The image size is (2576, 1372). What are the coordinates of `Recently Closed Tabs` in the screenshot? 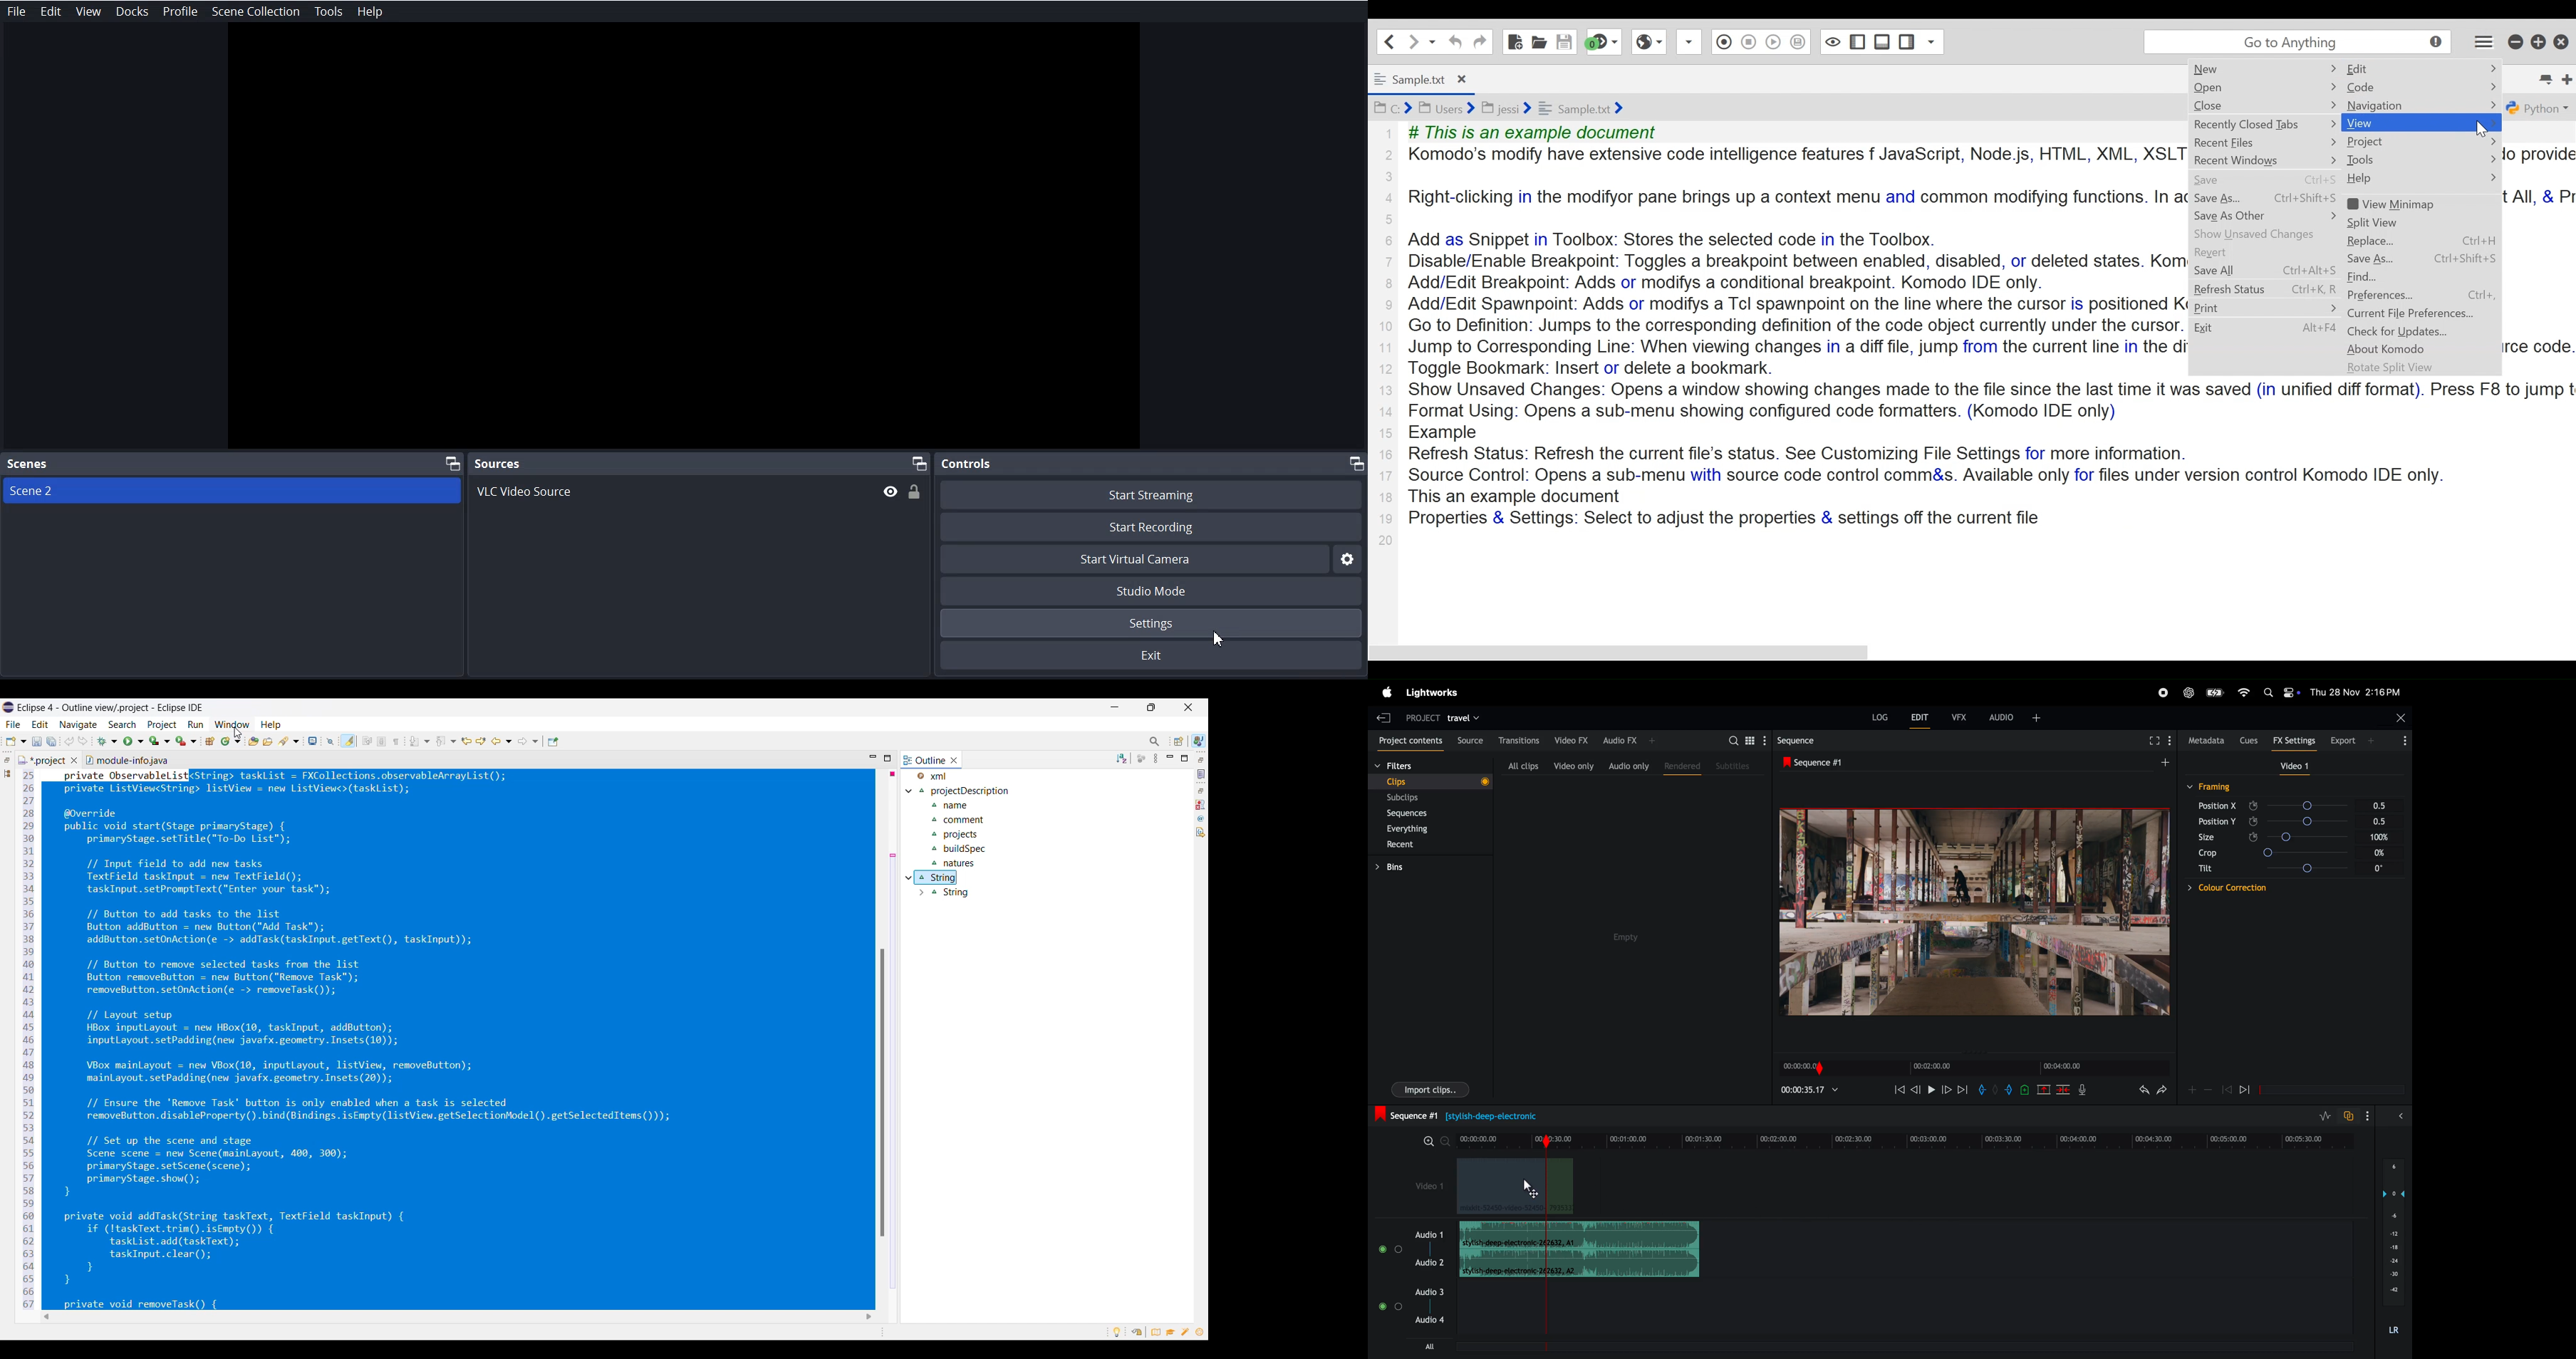 It's located at (2257, 125).